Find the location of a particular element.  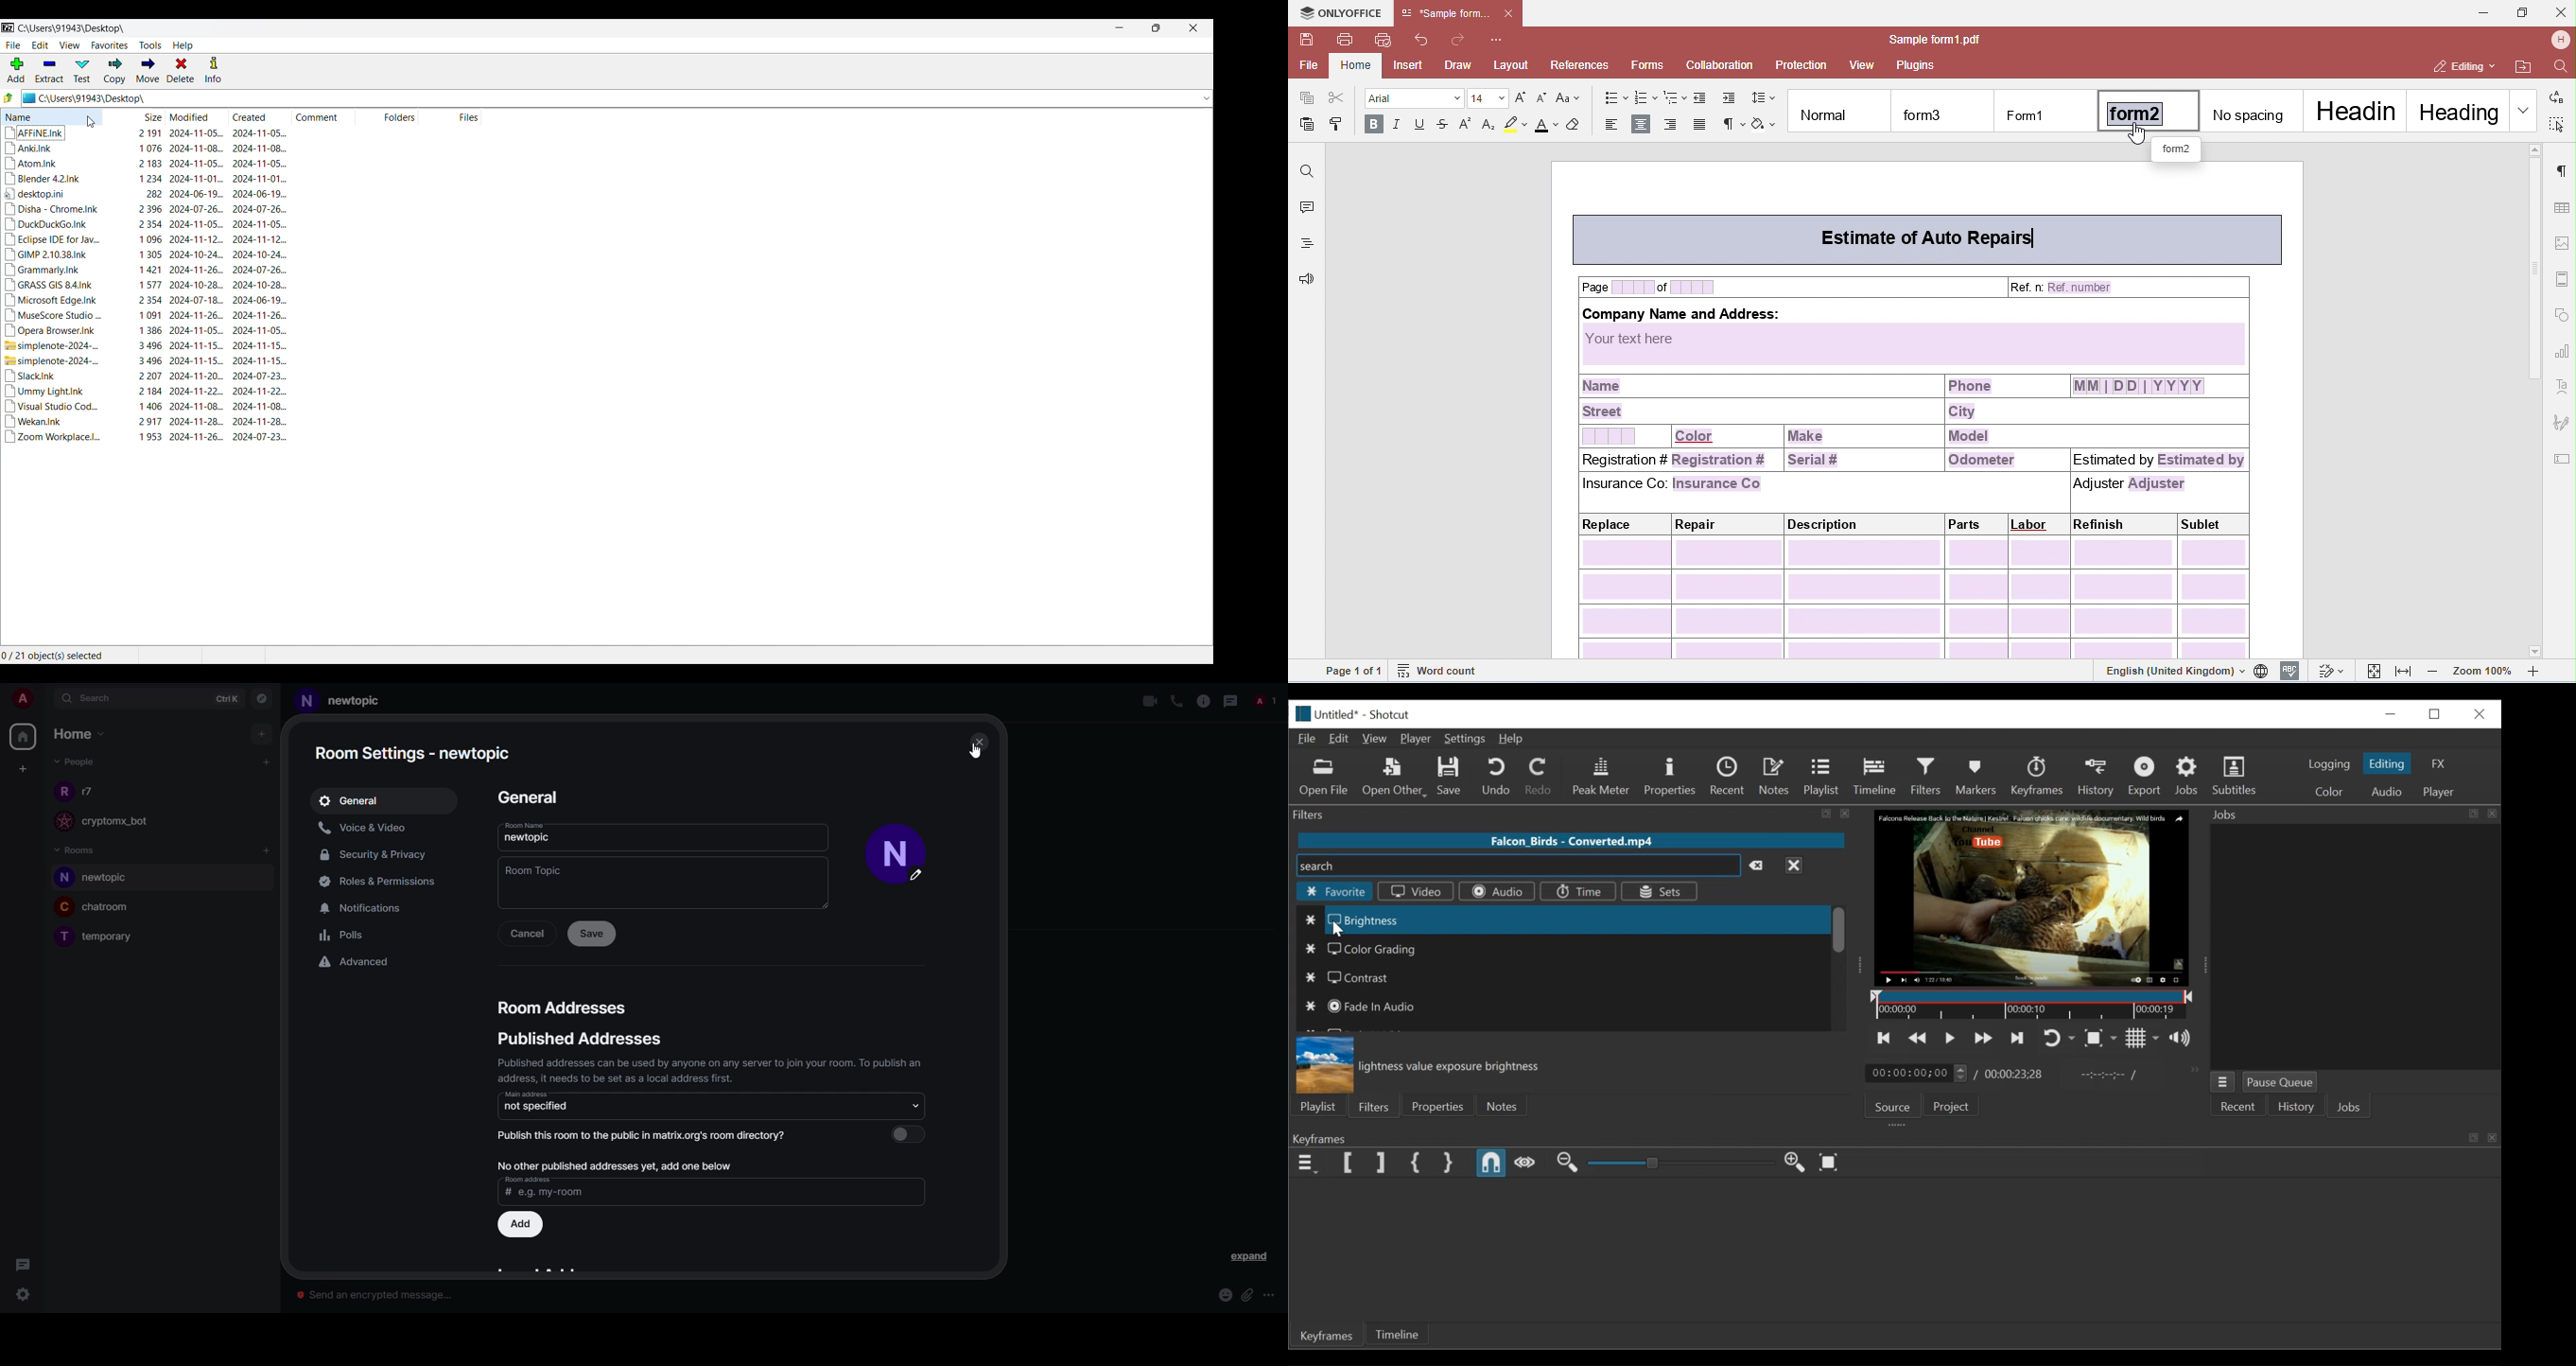

Filters is located at coordinates (1927, 778).